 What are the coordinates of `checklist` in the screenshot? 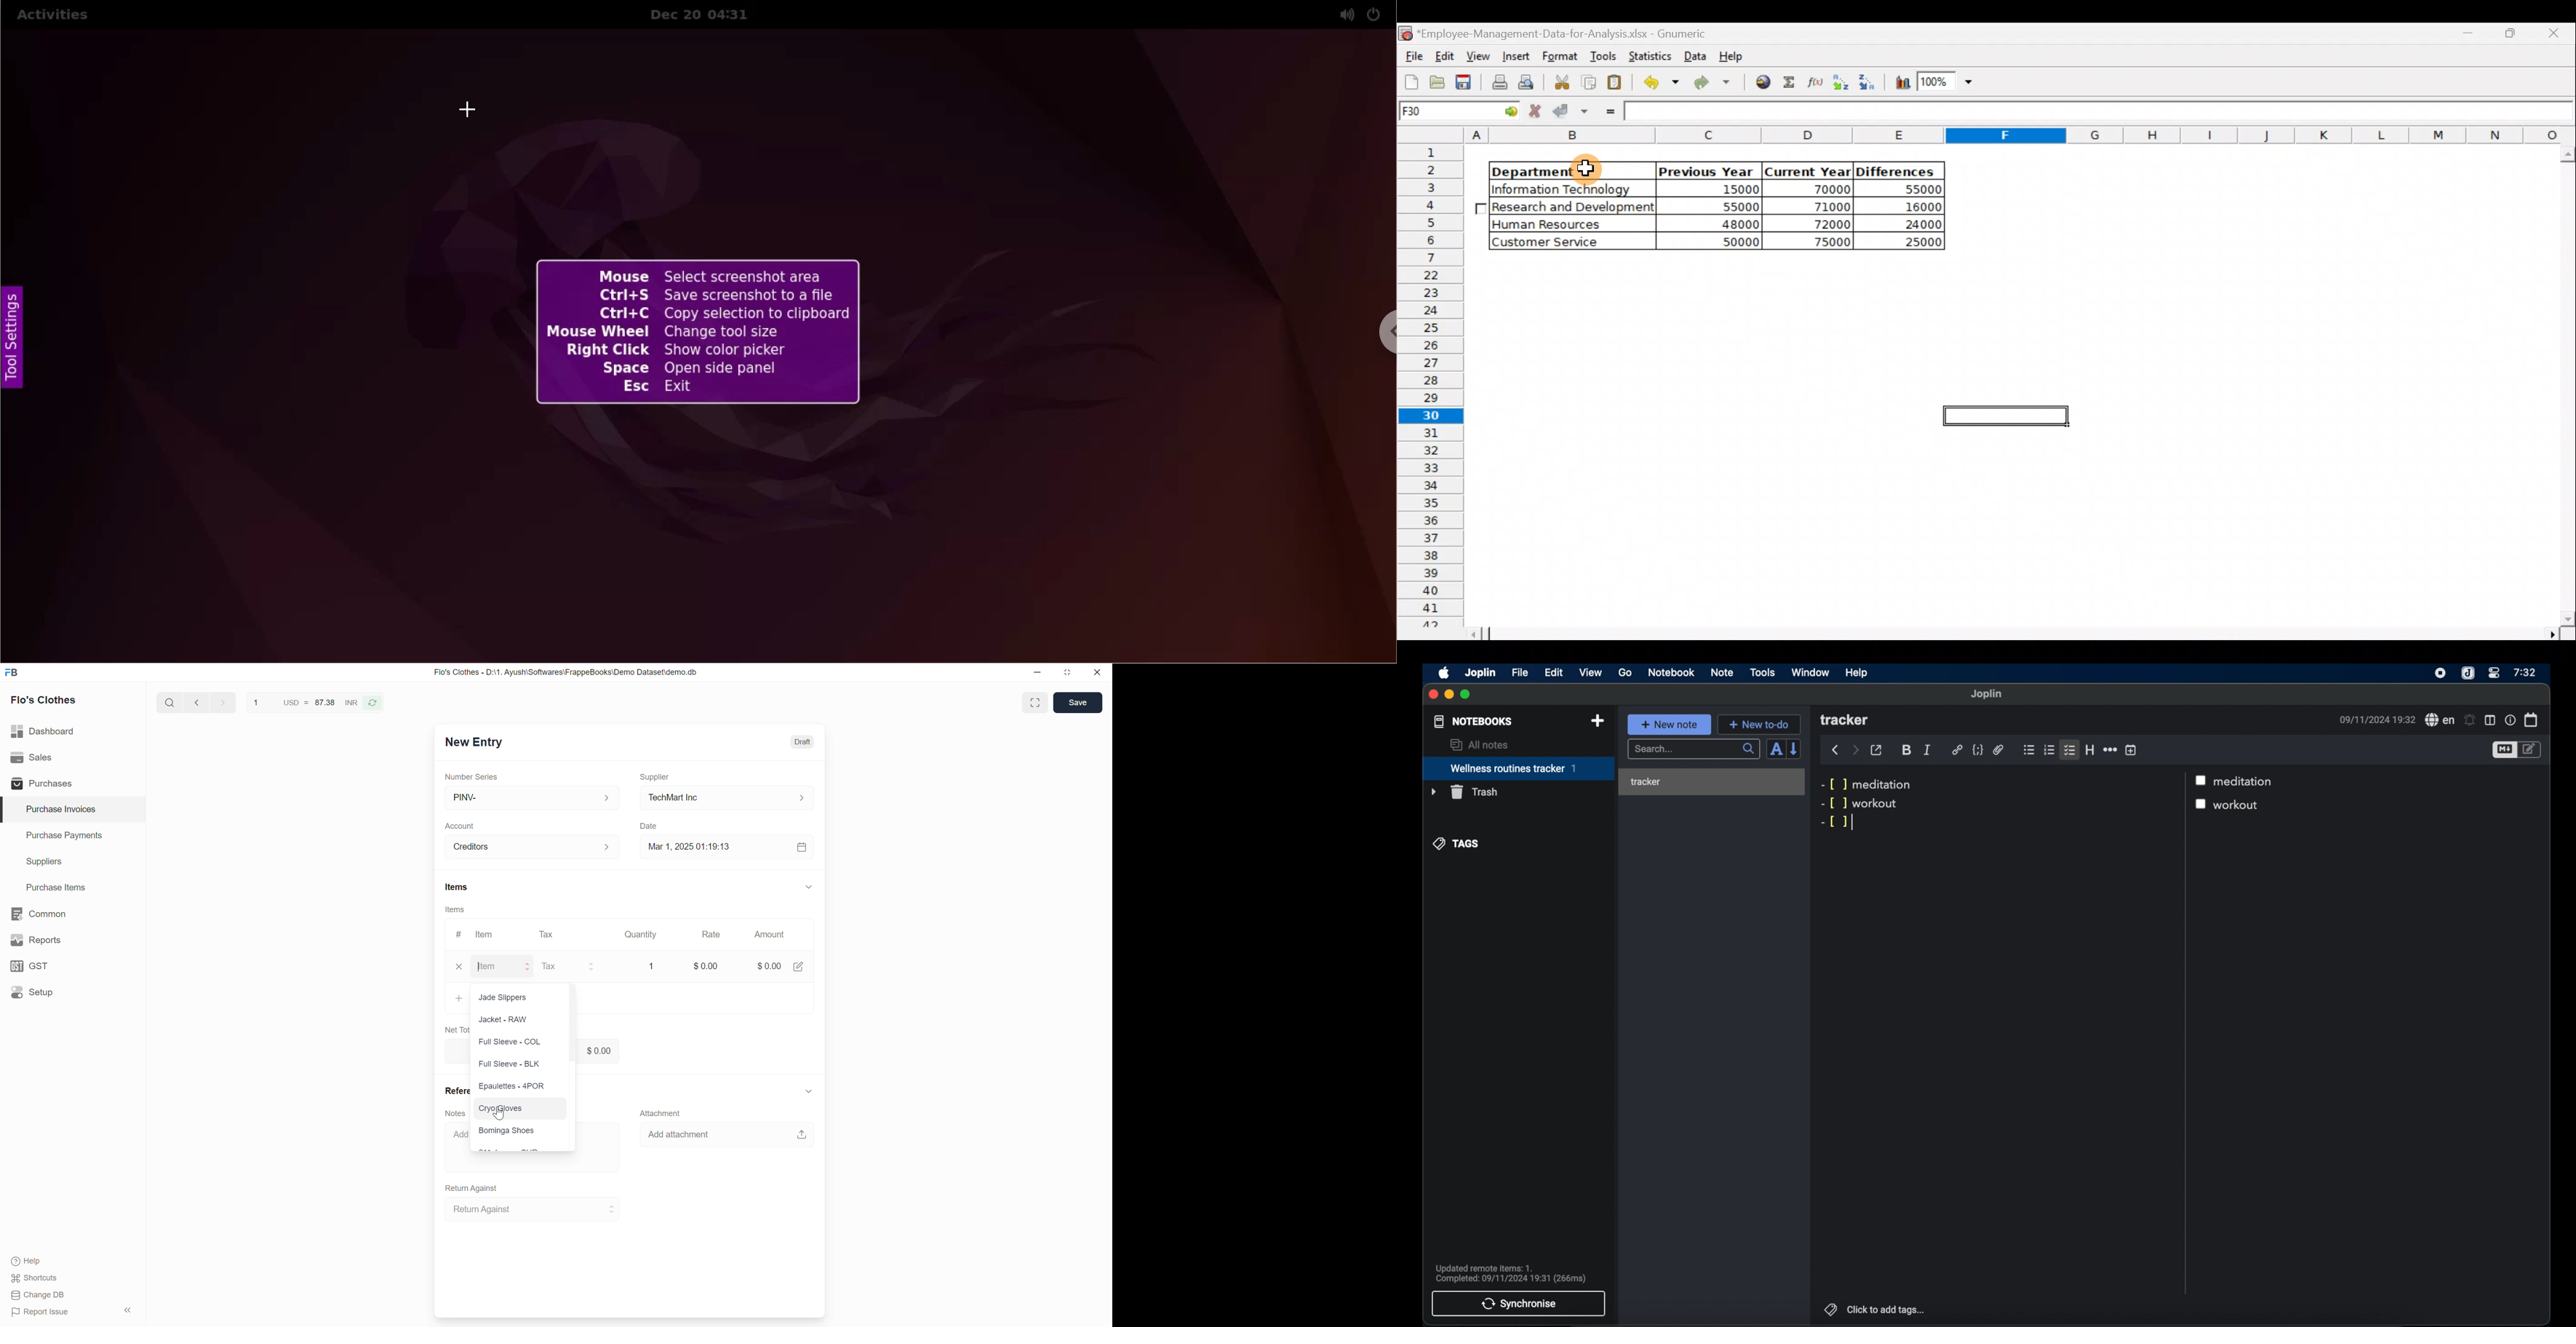 It's located at (2071, 750).